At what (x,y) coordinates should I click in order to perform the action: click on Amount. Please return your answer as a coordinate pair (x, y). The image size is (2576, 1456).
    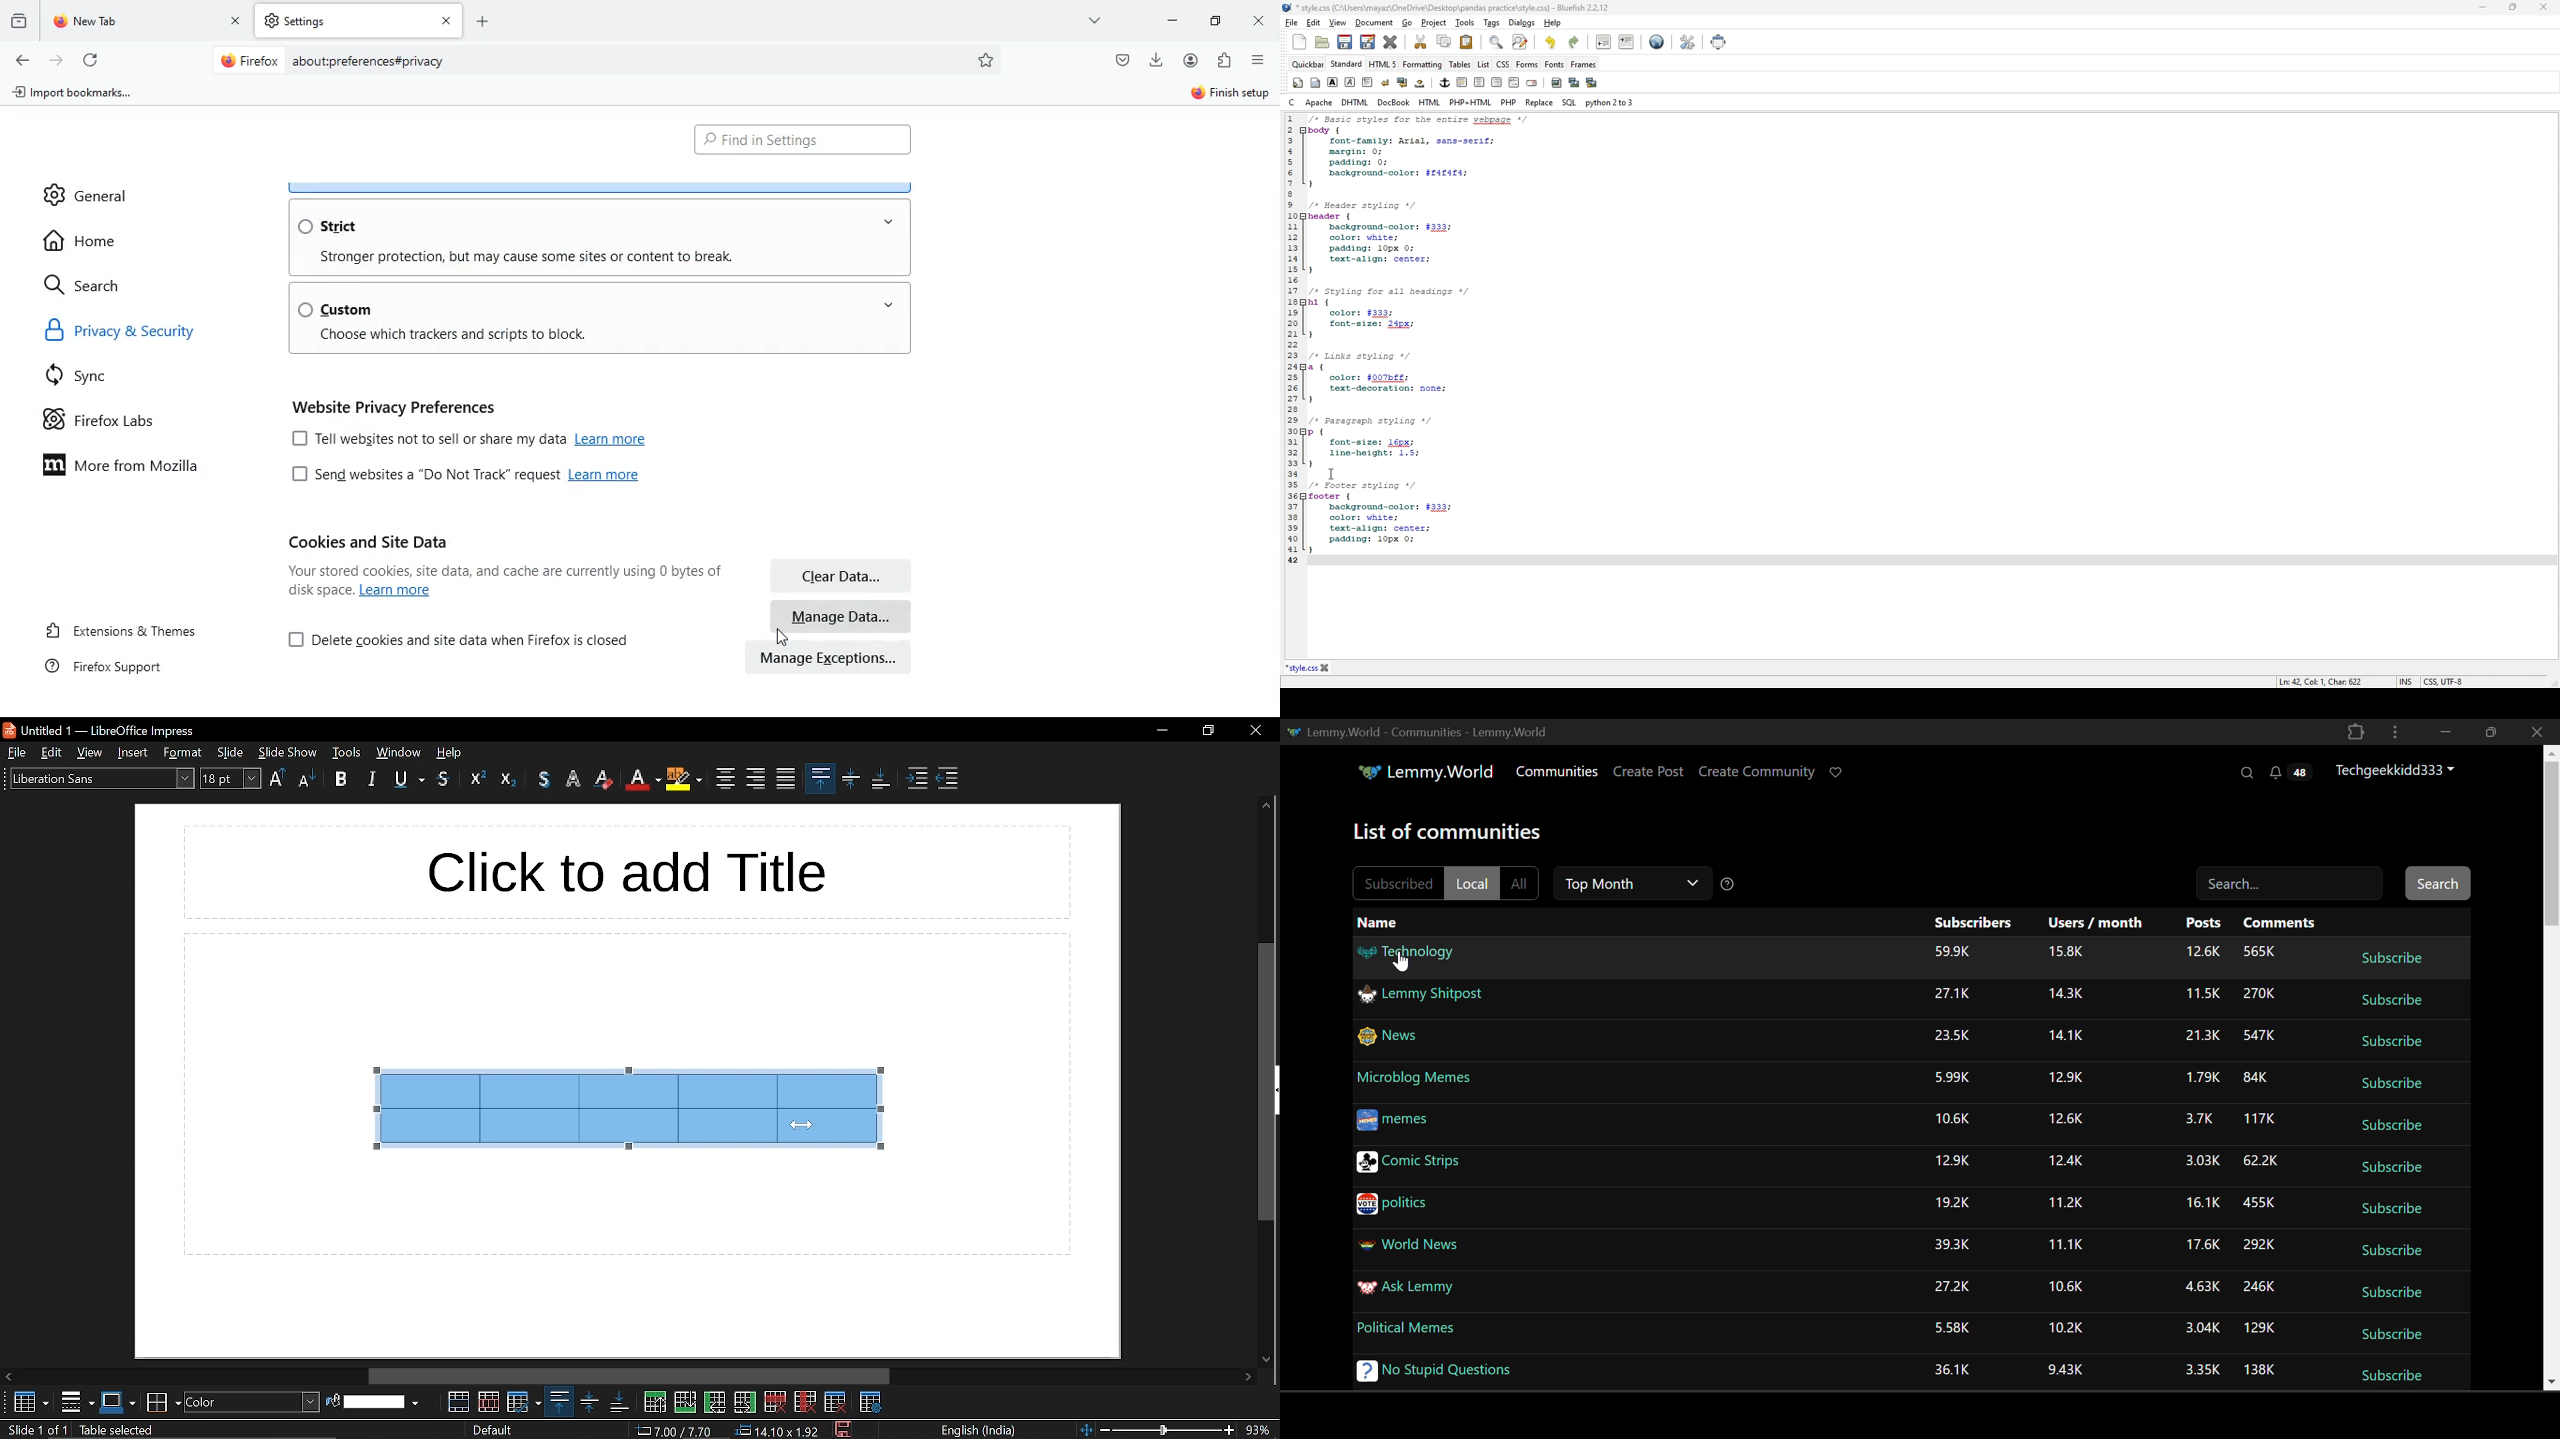
    Looking at the image, I should click on (2067, 994).